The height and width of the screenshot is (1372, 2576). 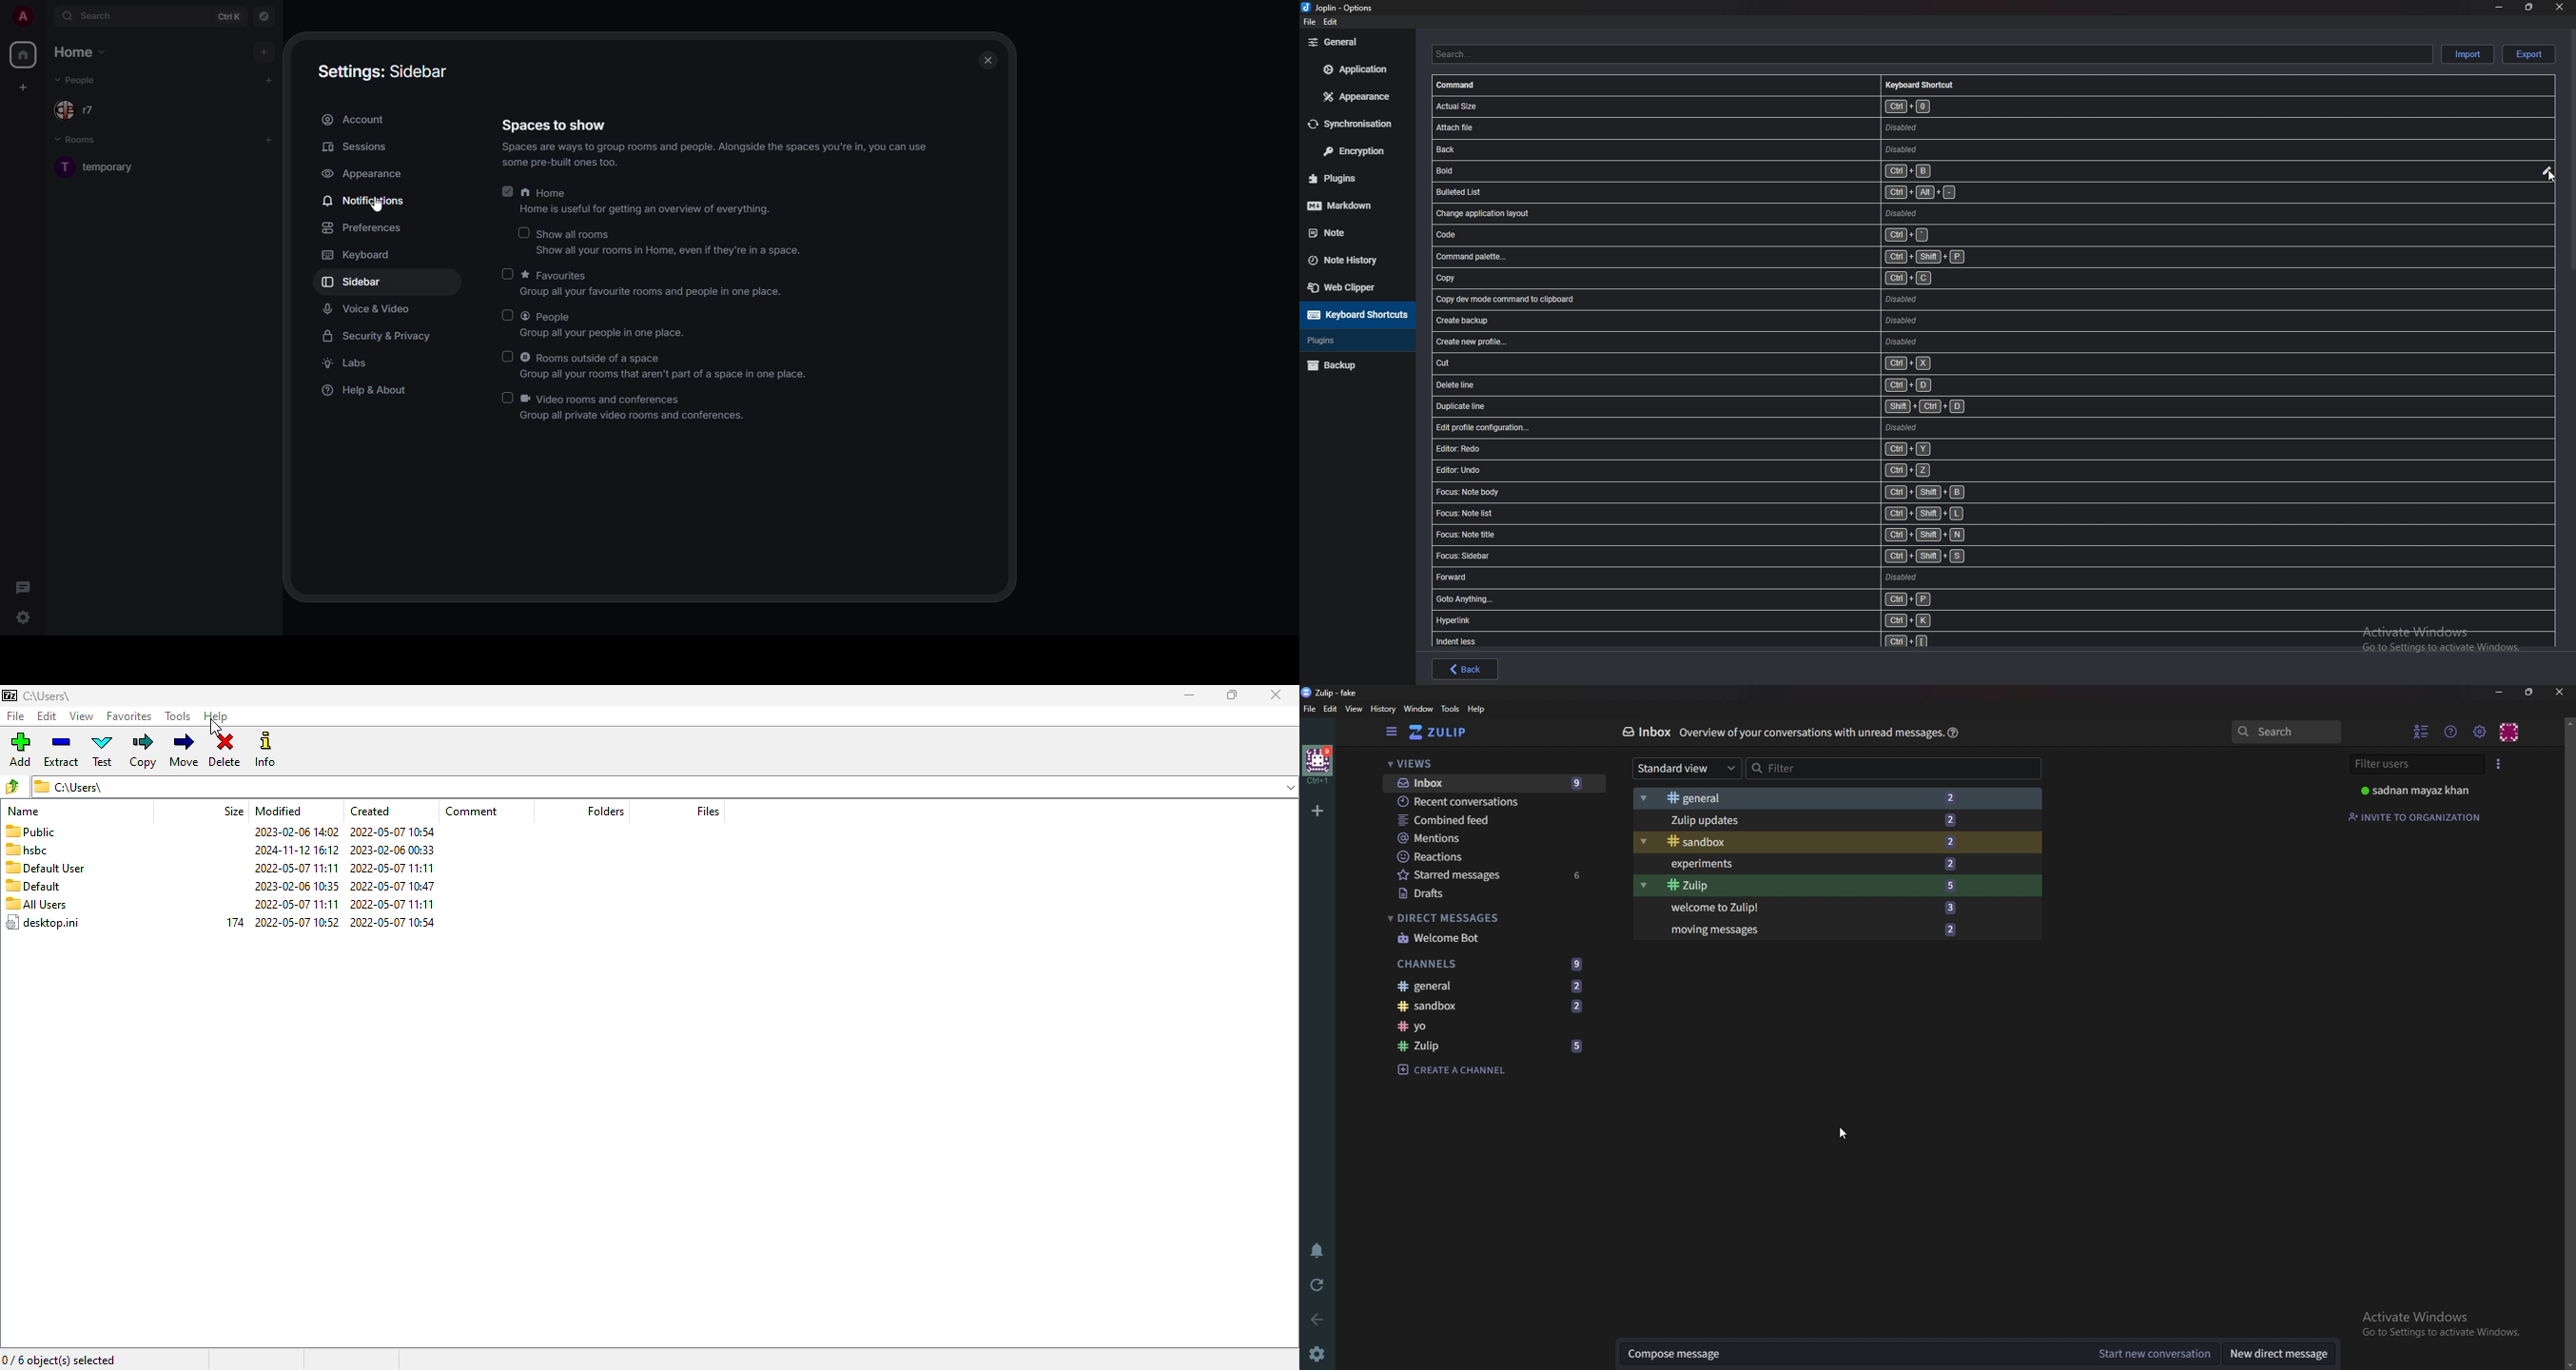 I want to click on sidebar, so click(x=354, y=282).